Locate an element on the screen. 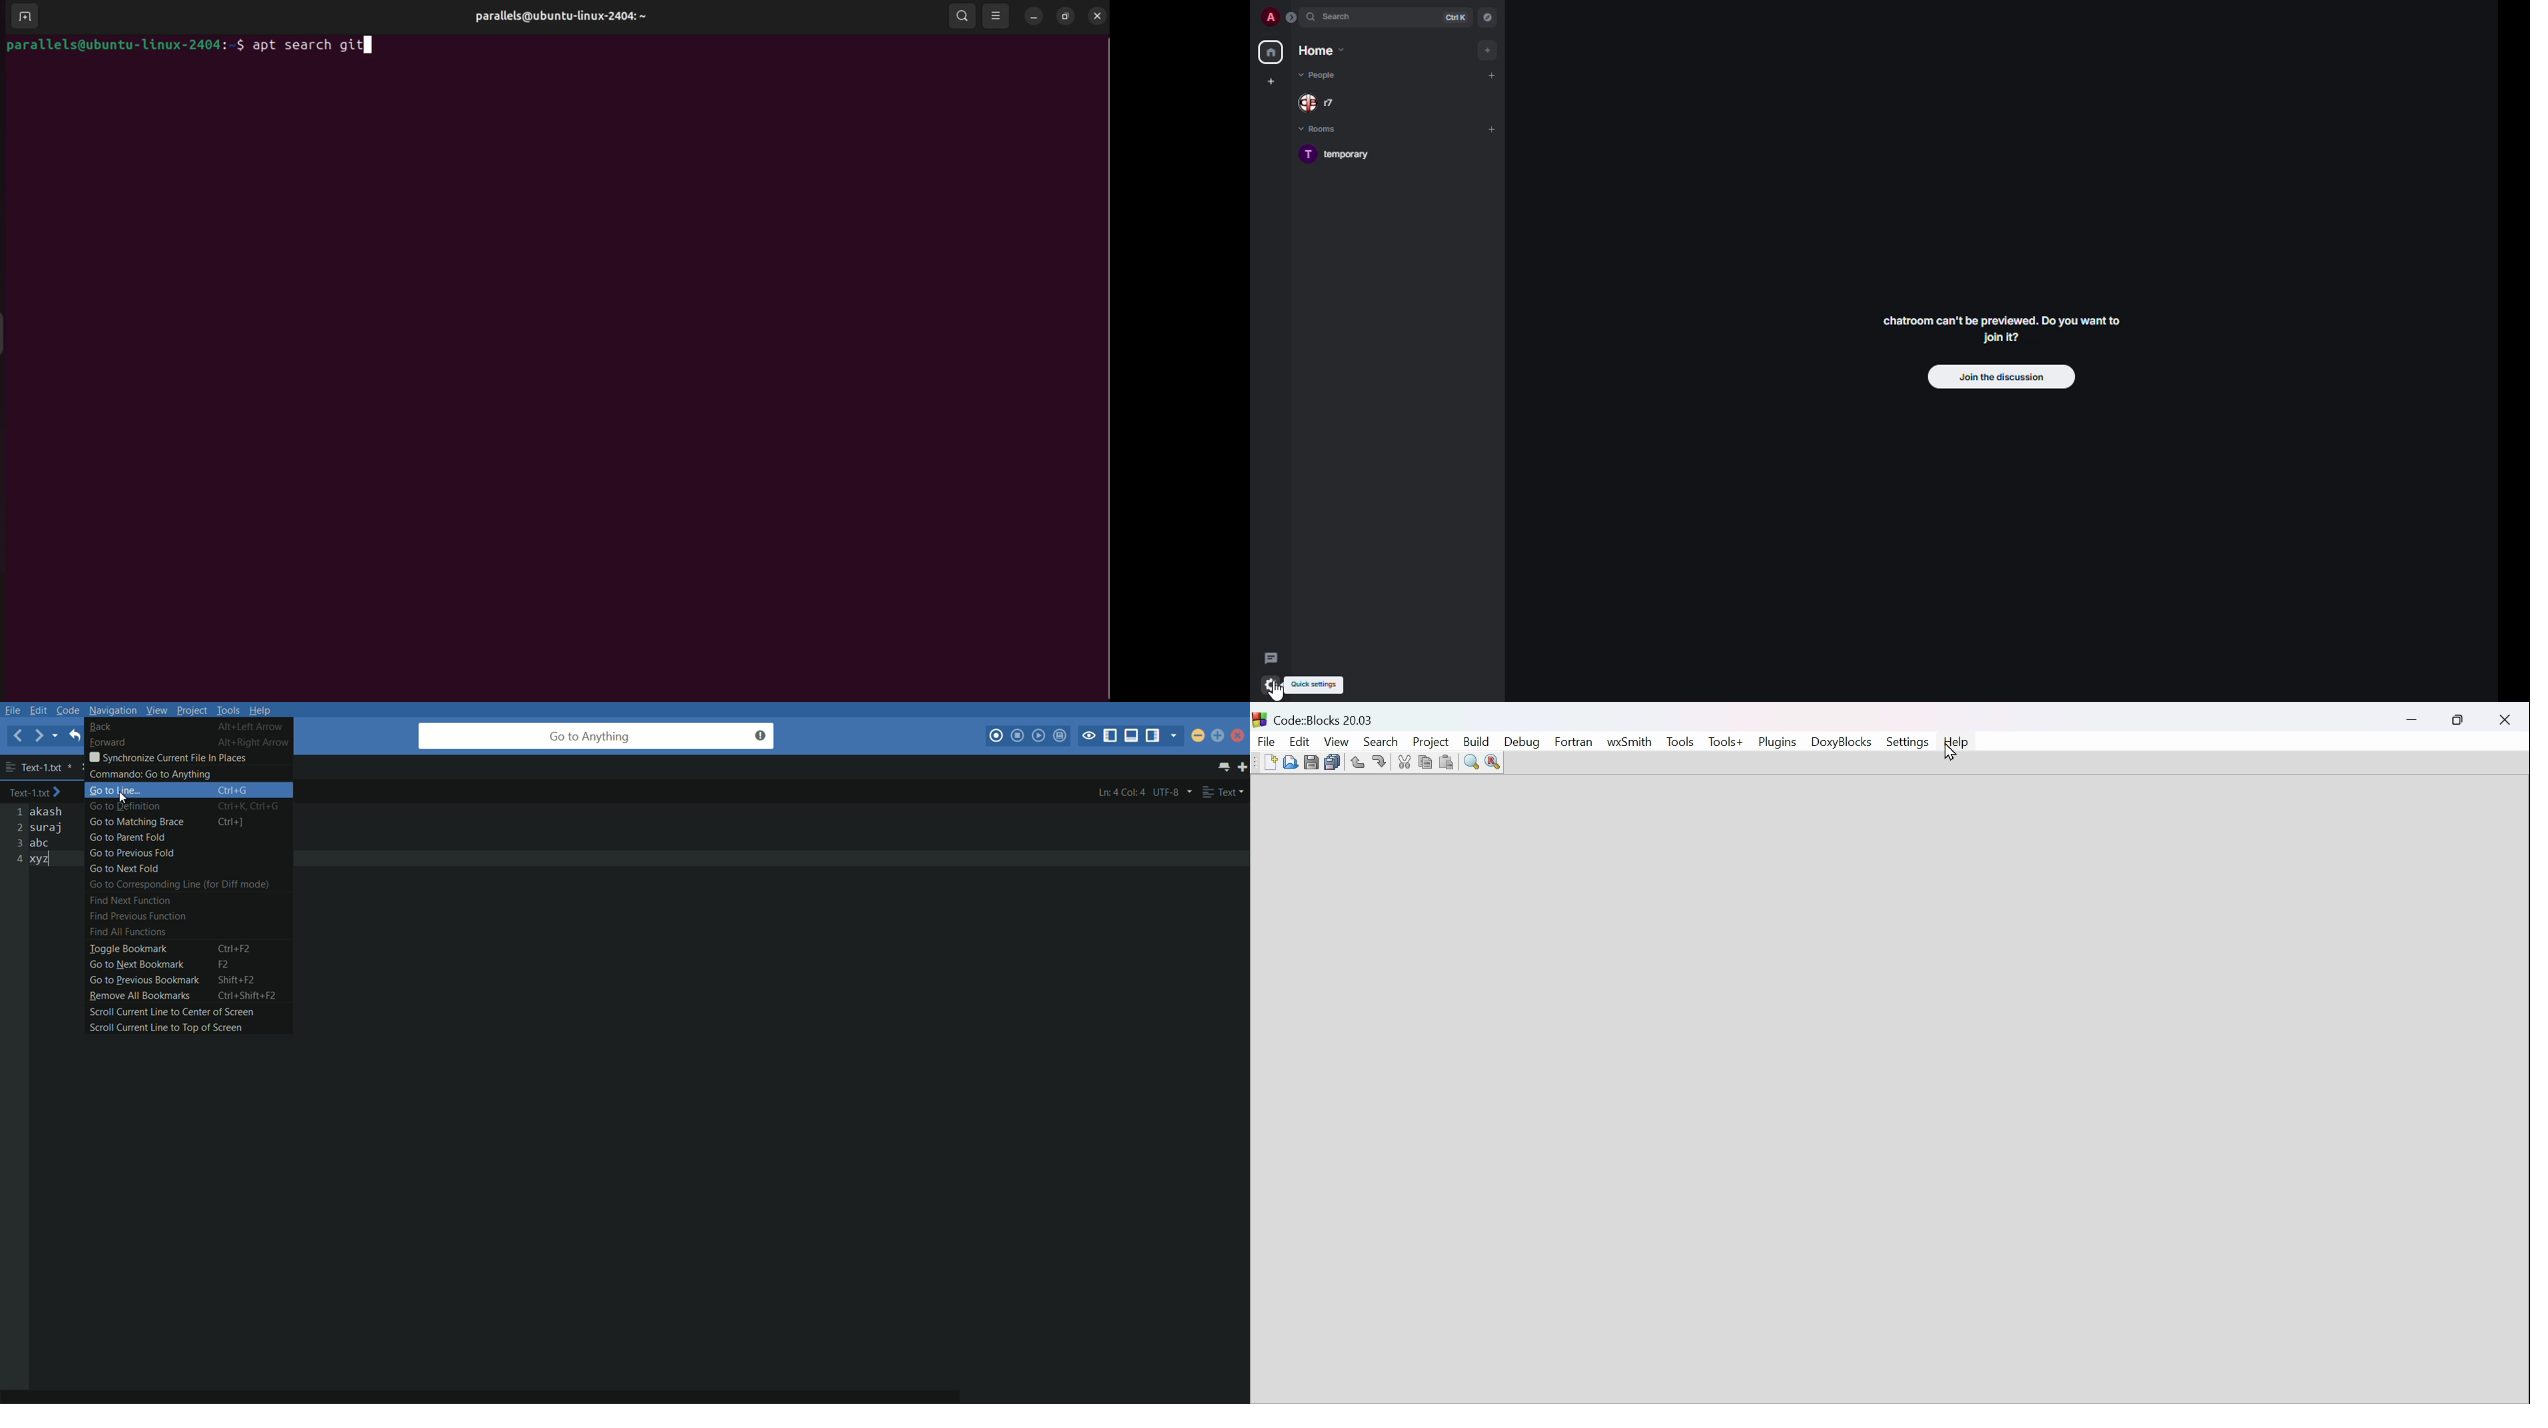 The image size is (2548, 1428). edit is located at coordinates (1301, 742).